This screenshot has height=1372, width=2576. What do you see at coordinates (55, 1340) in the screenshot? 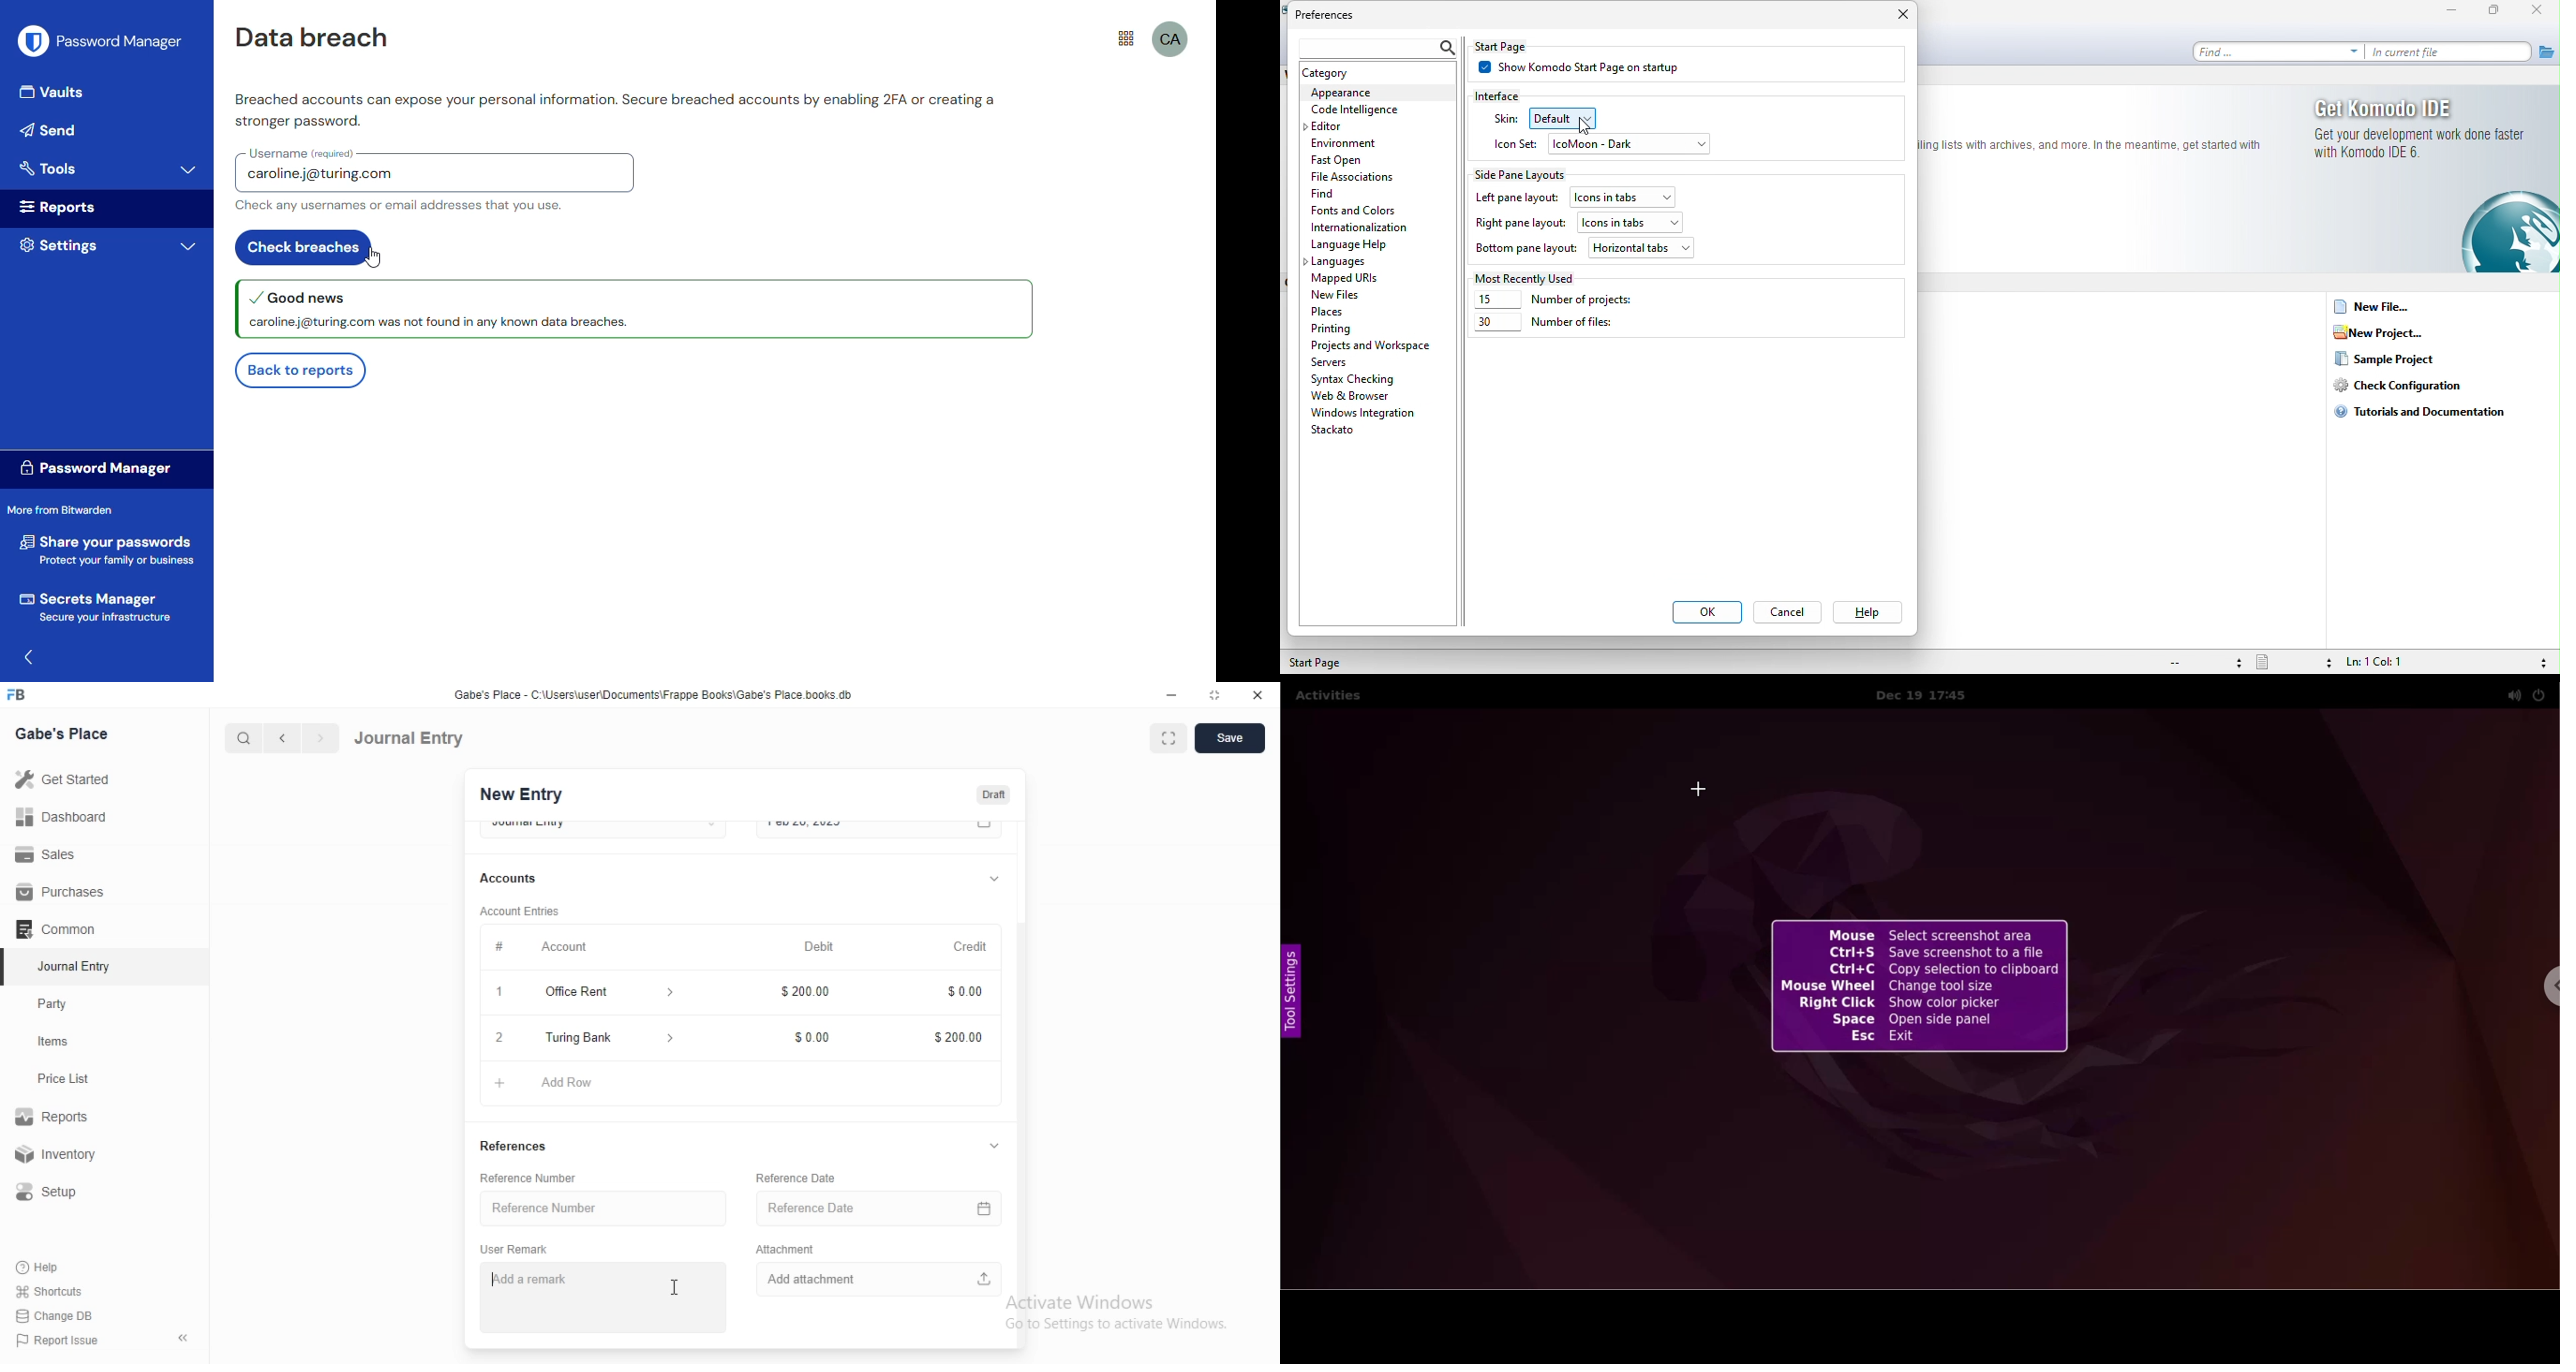
I see `‘Report Issue` at bounding box center [55, 1340].